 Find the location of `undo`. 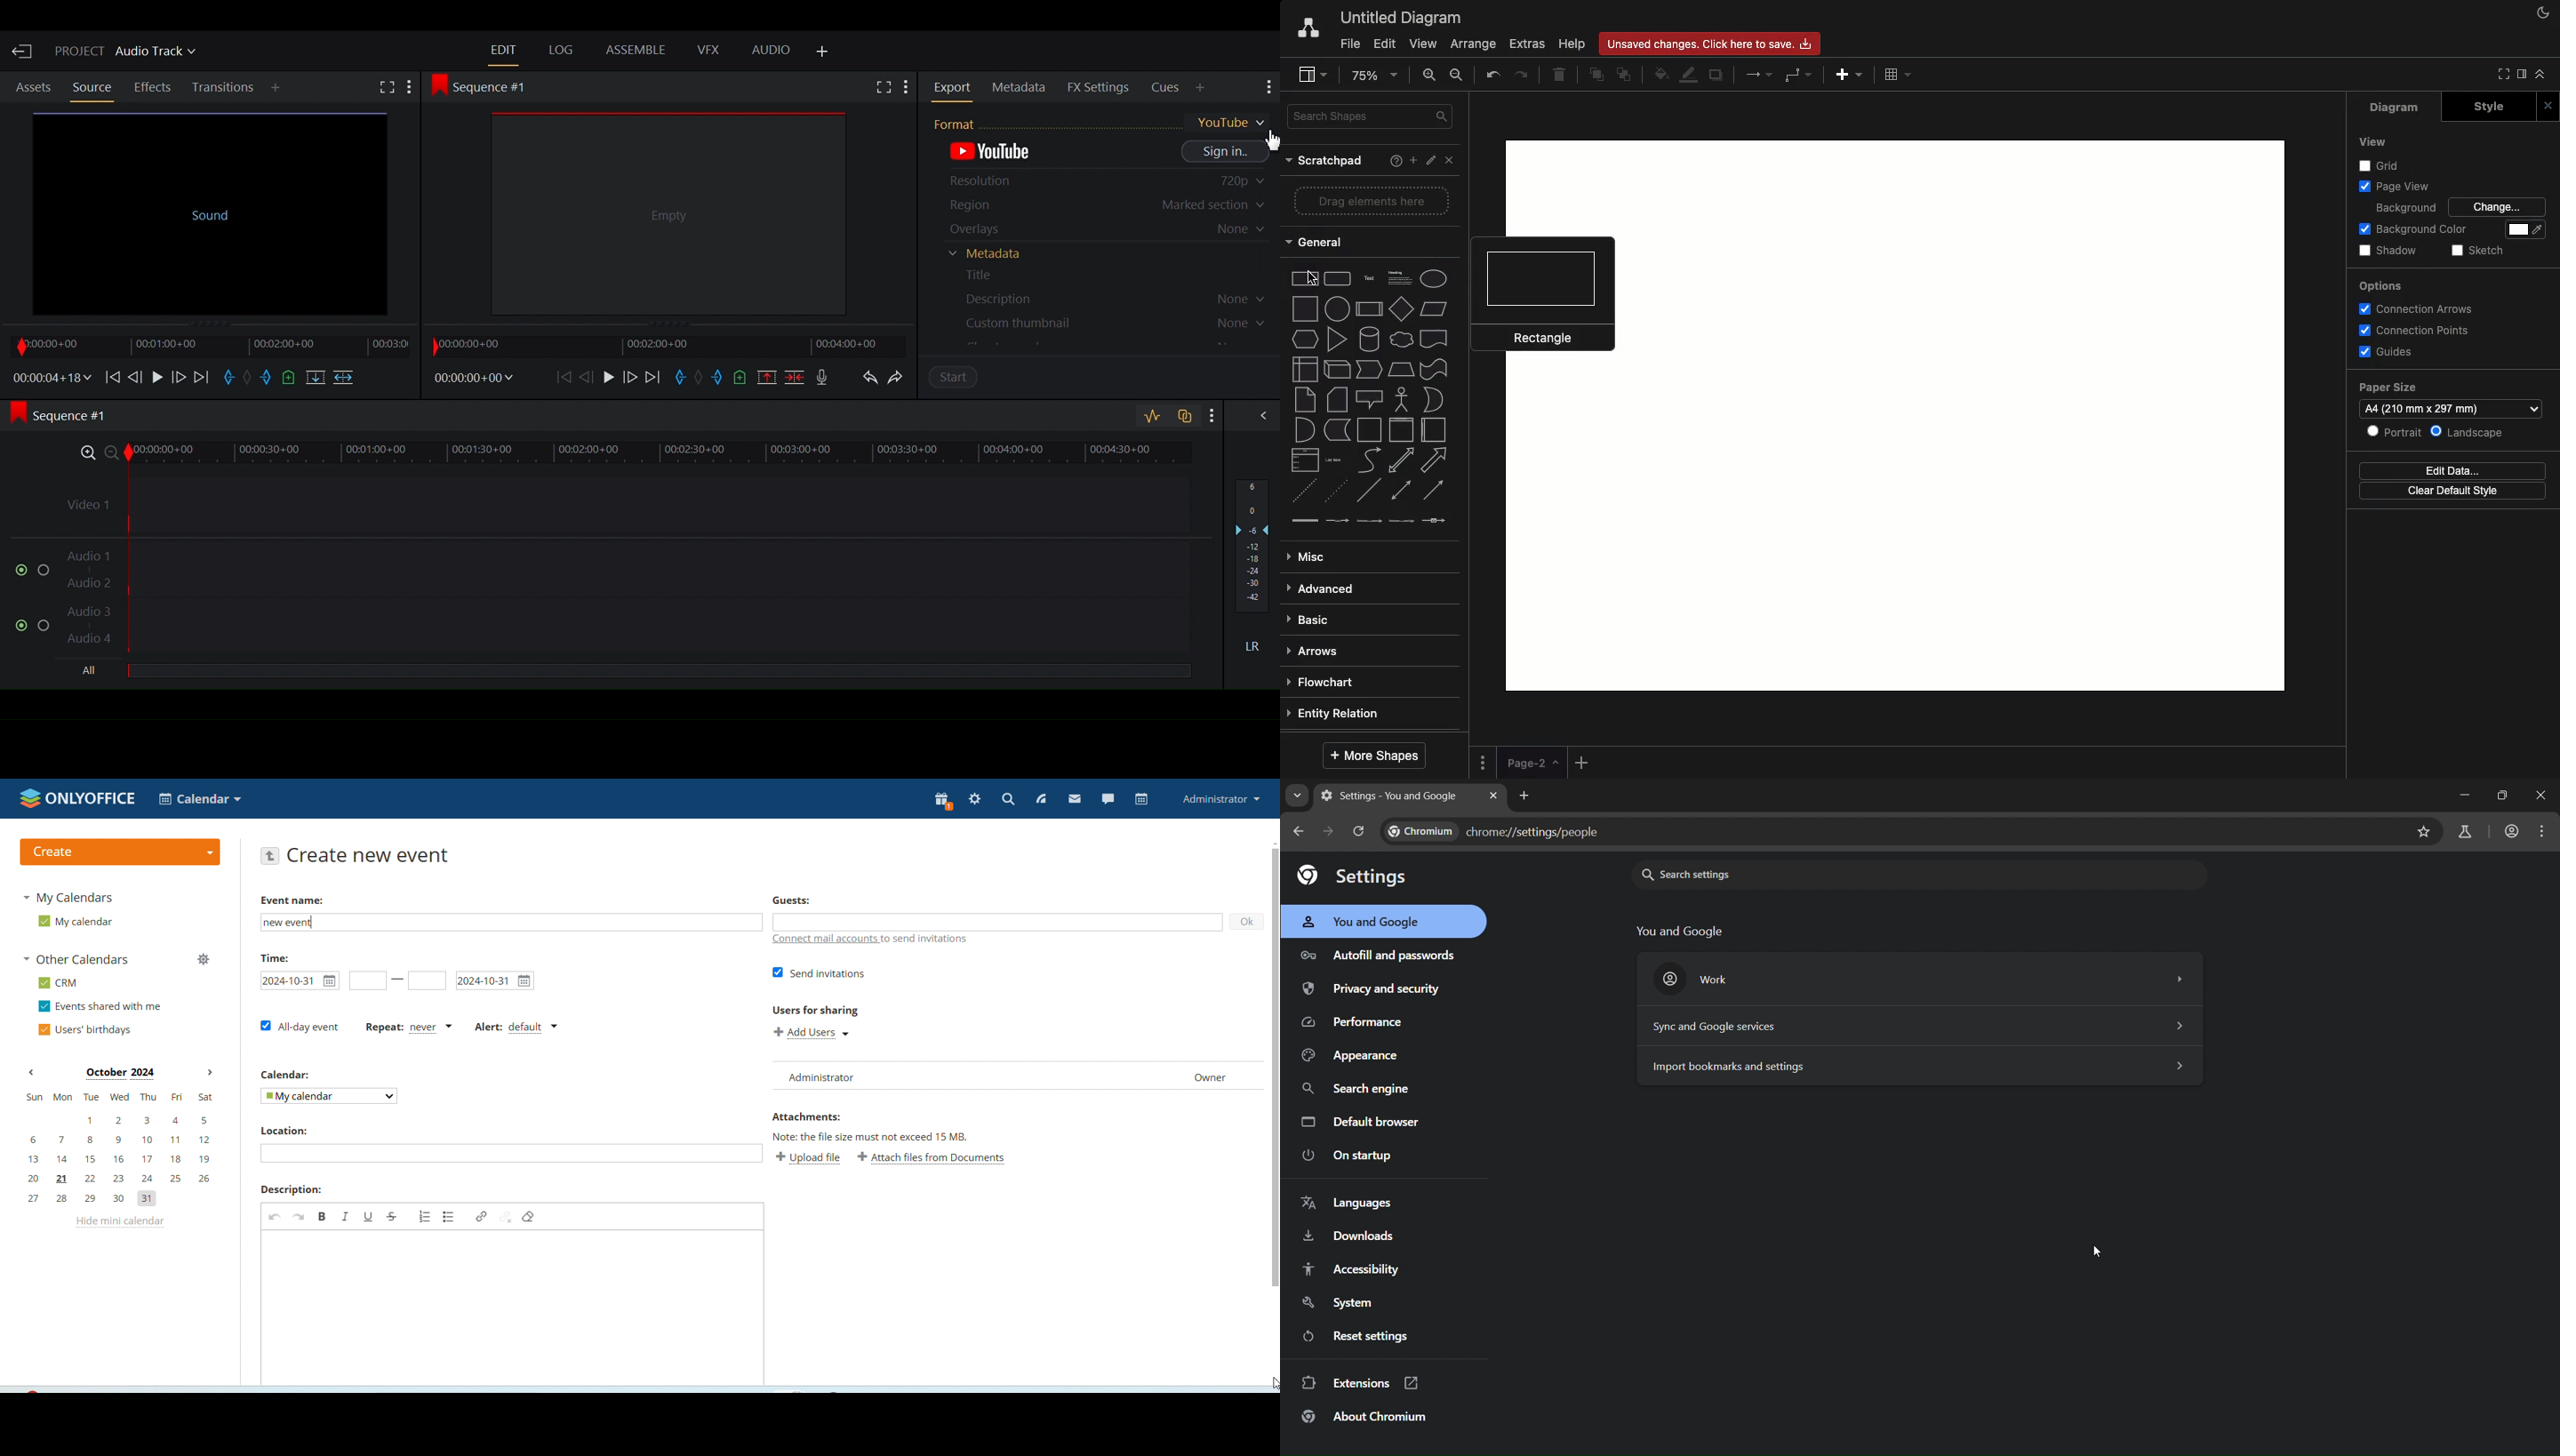

undo is located at coordinates (276, 1218).